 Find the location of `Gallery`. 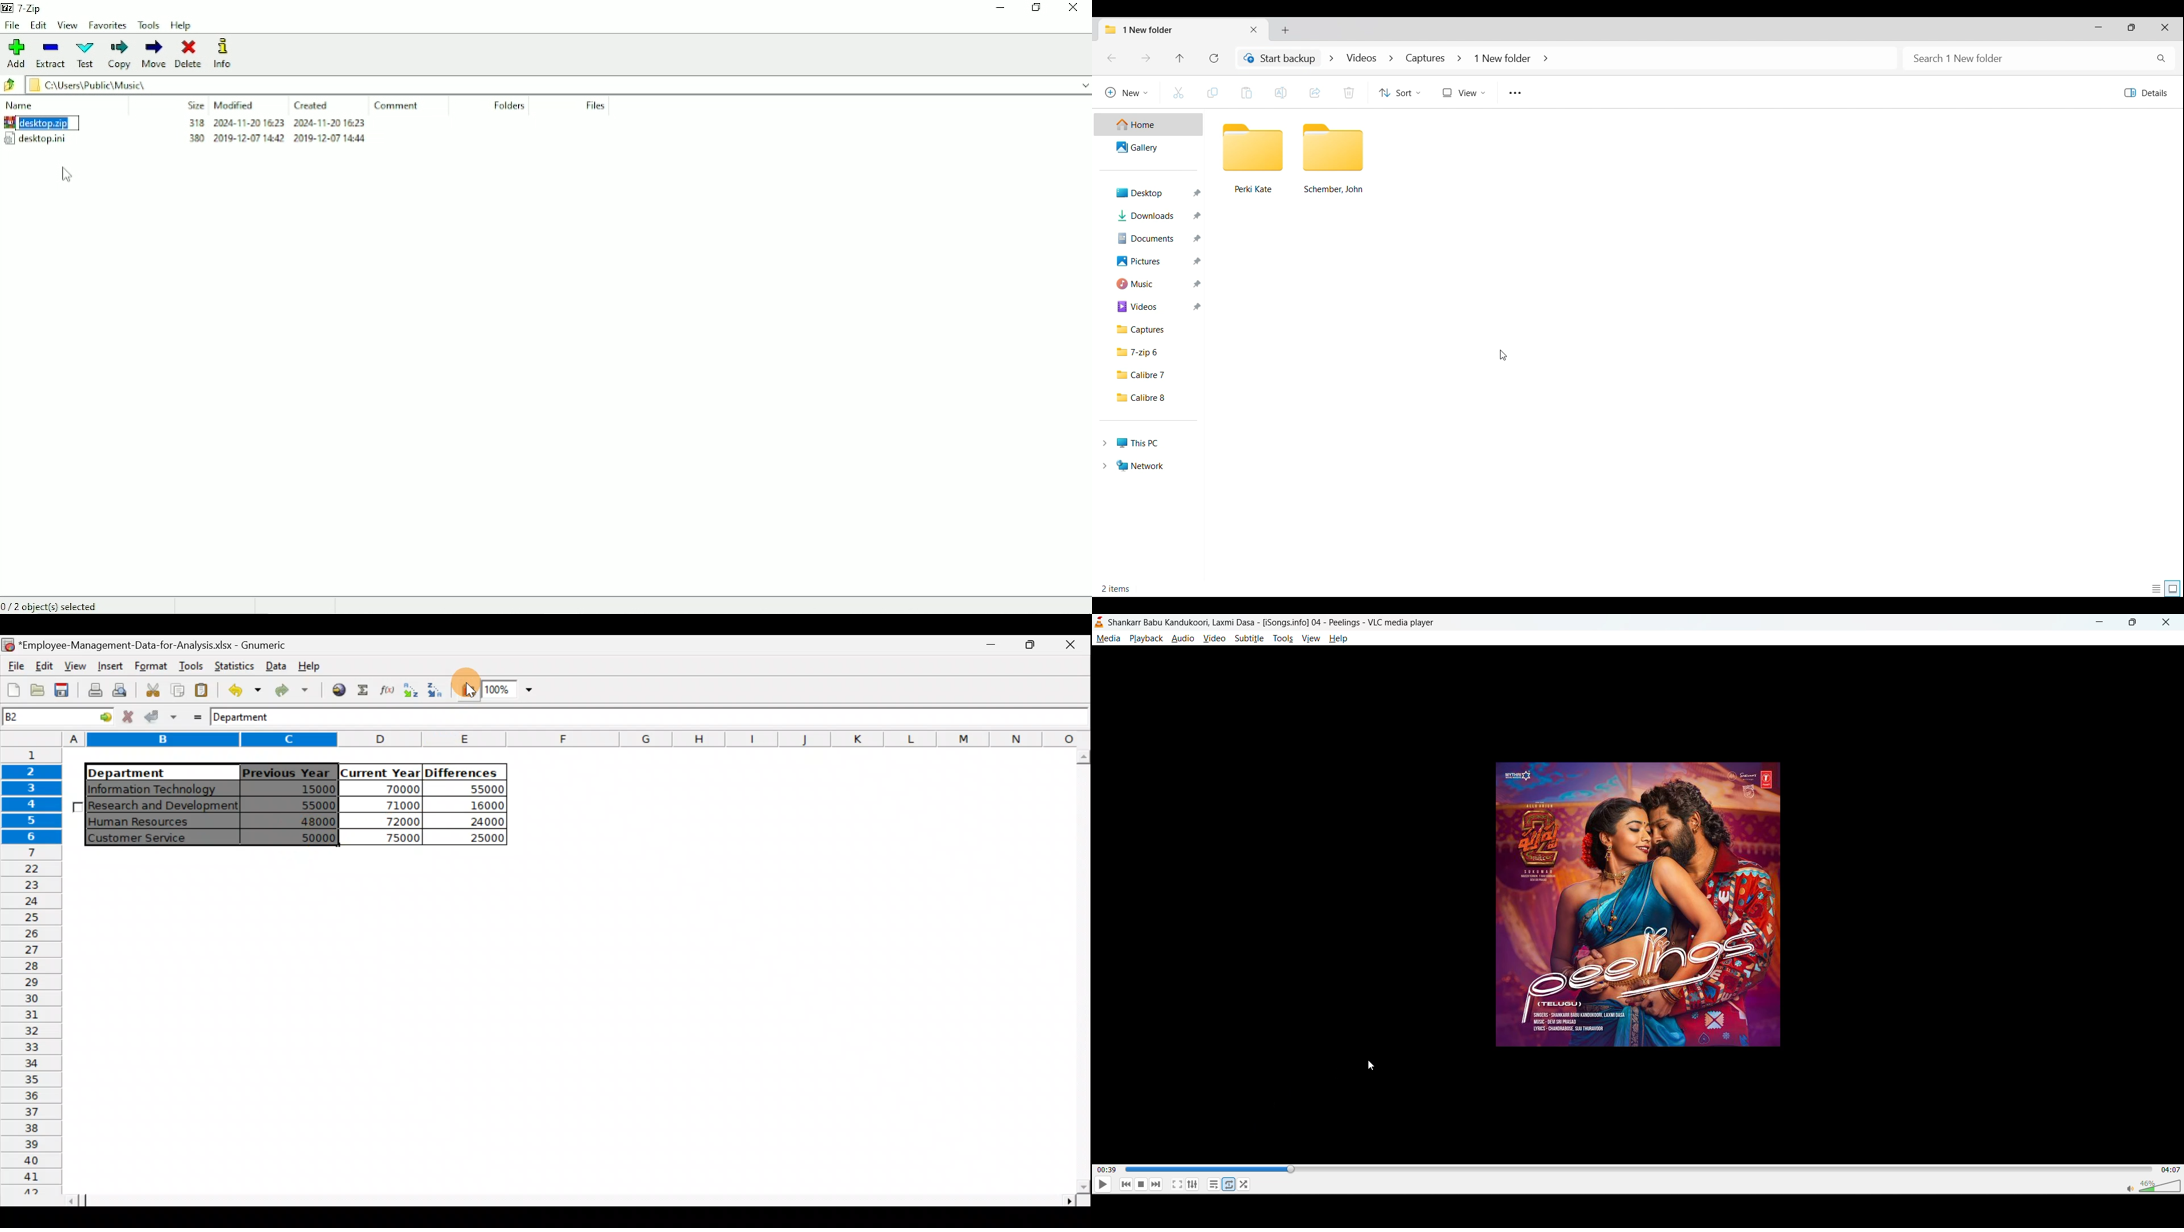

Gallery is located at coordinates (1148, 146).